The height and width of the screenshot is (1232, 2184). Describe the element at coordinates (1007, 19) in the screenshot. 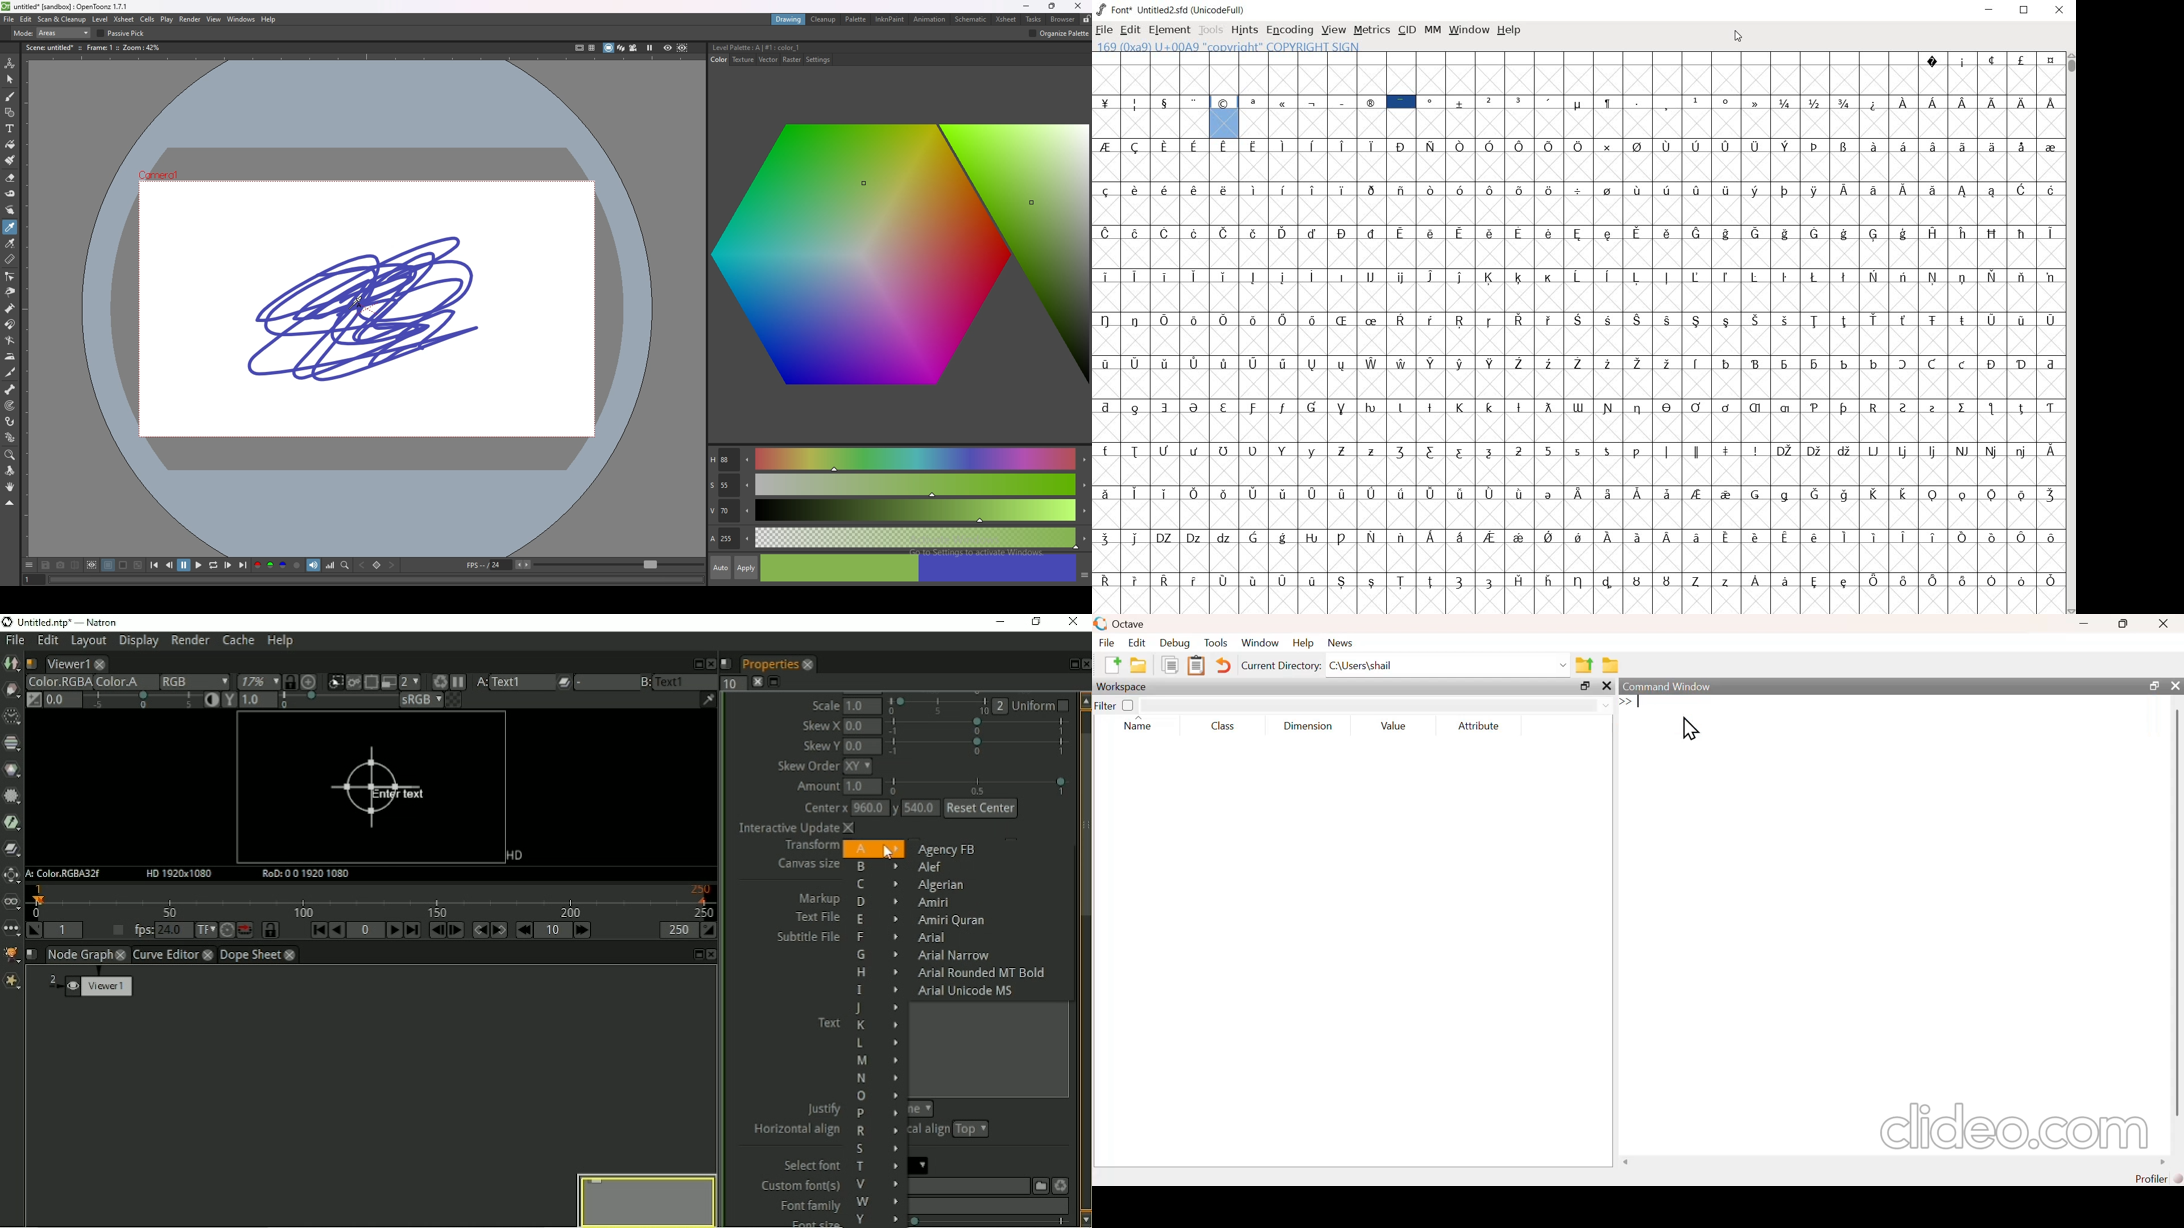

I see `xsheet` at that location.